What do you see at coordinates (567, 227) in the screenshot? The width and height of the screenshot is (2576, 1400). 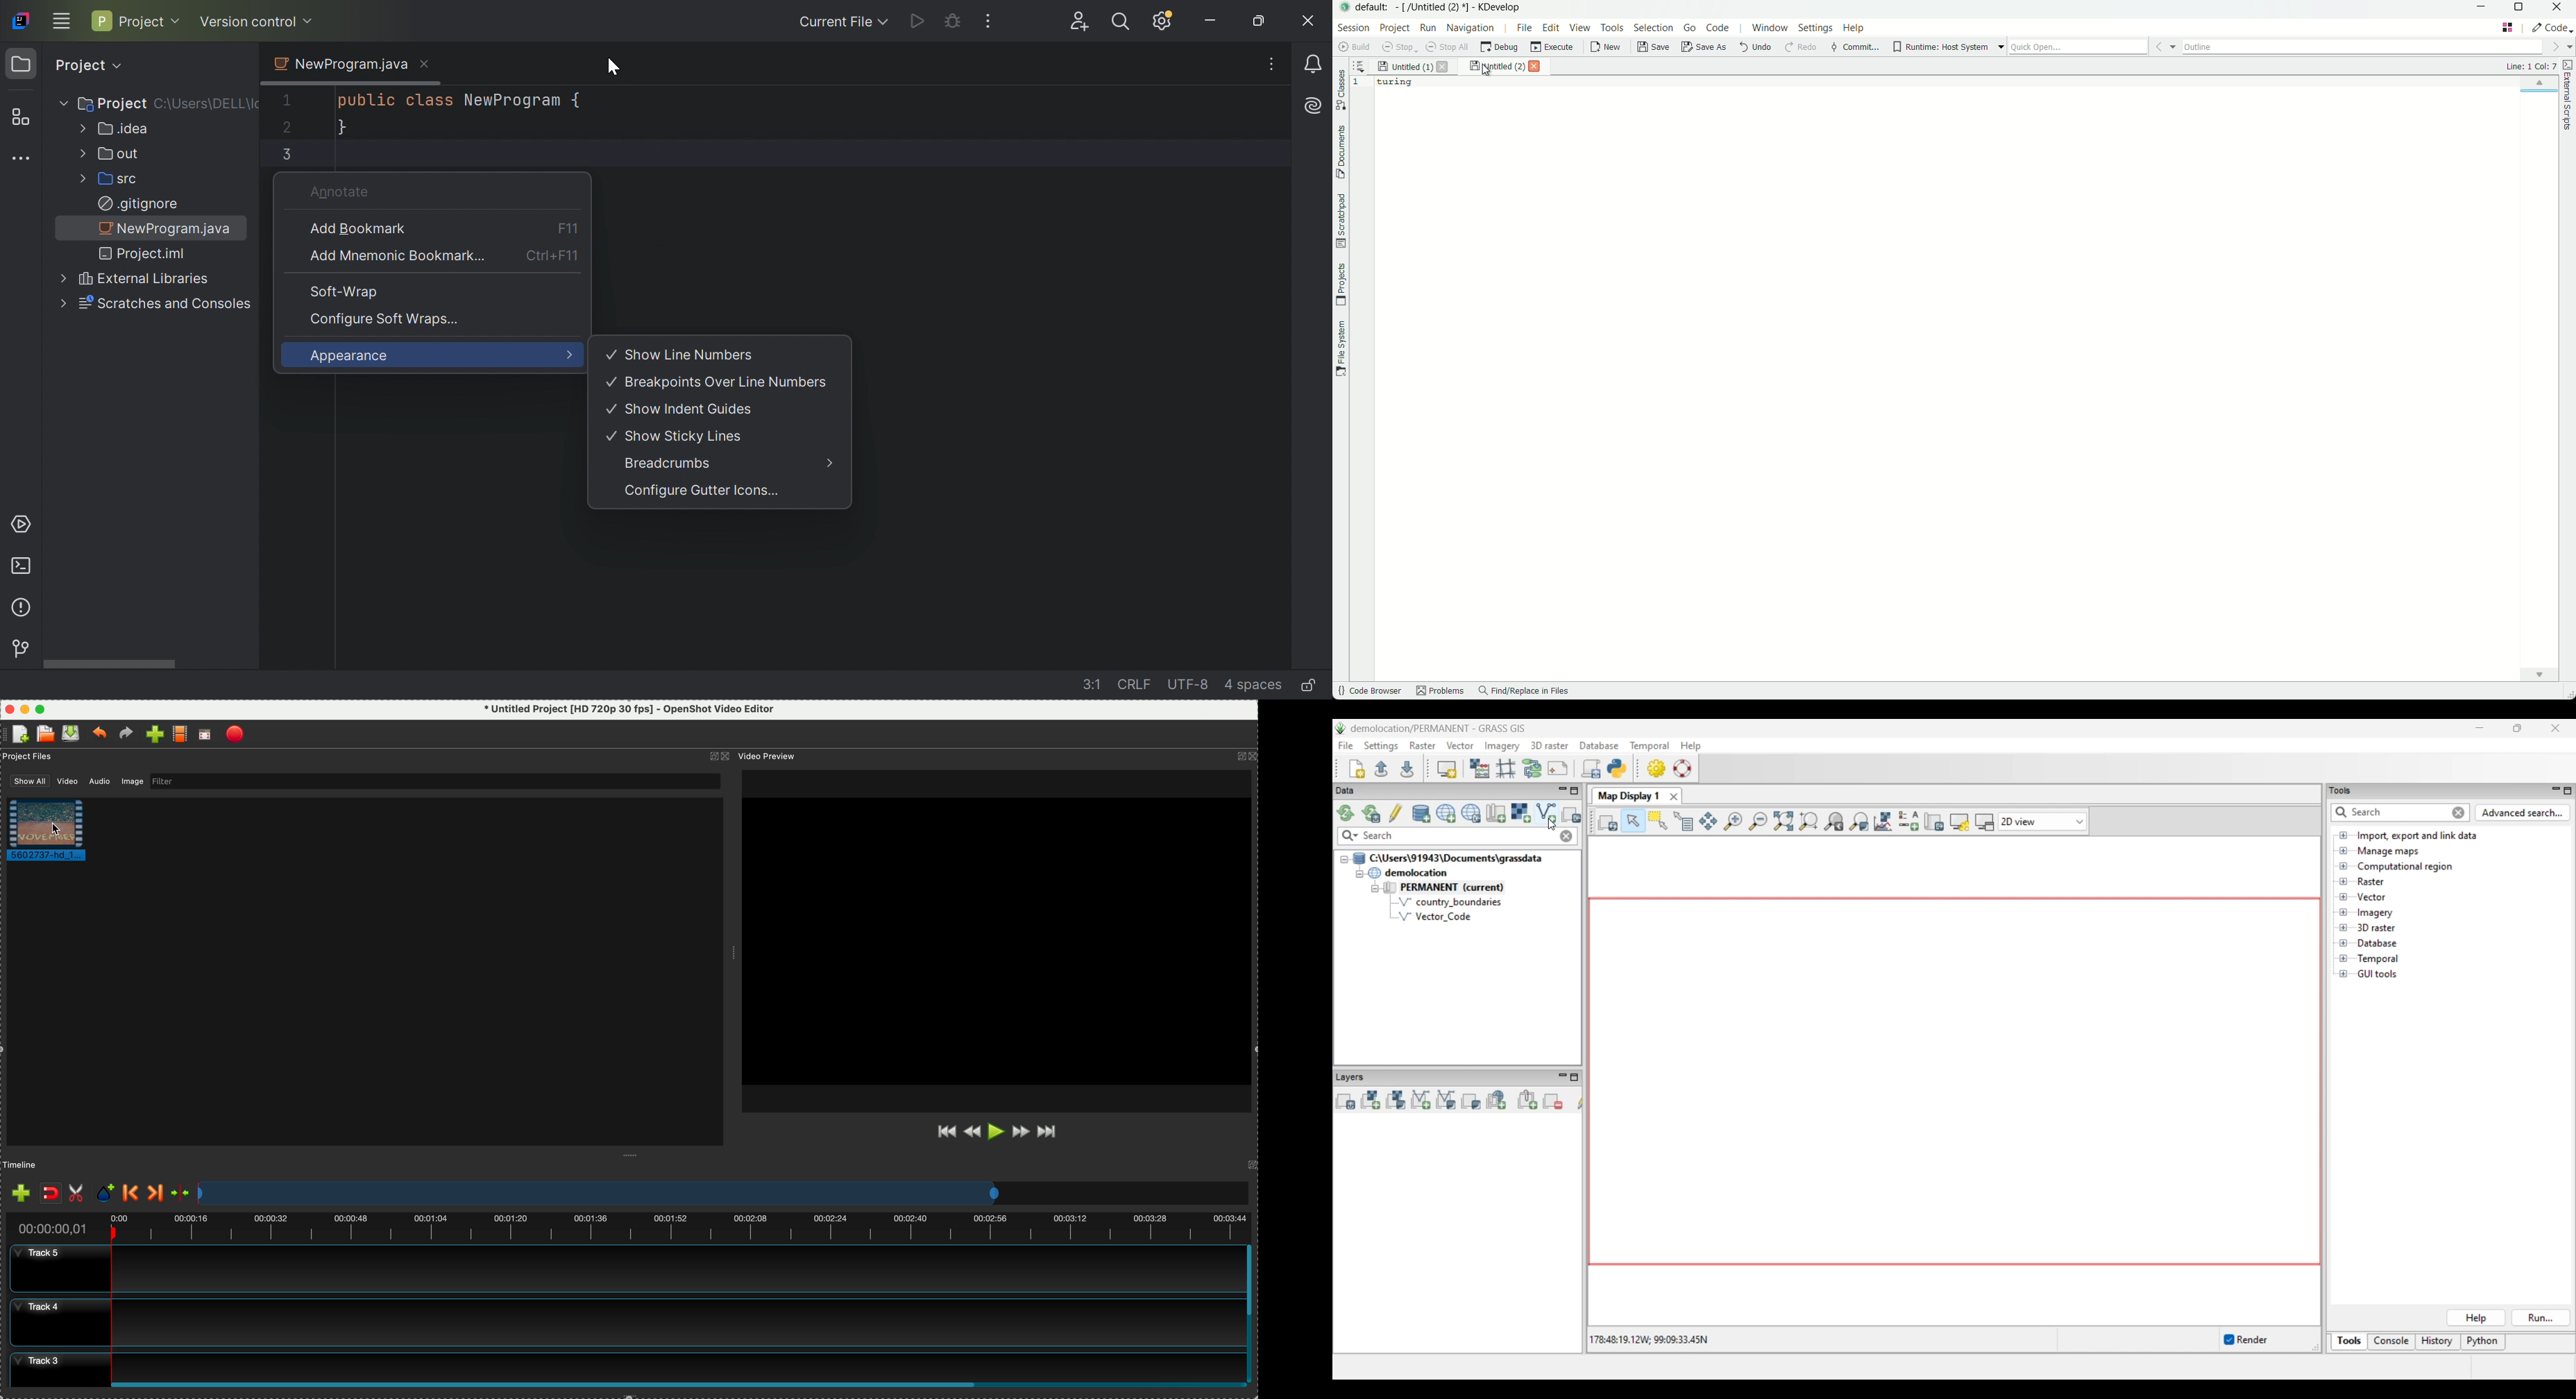 I see `F11` at bounding box center [567, 227].